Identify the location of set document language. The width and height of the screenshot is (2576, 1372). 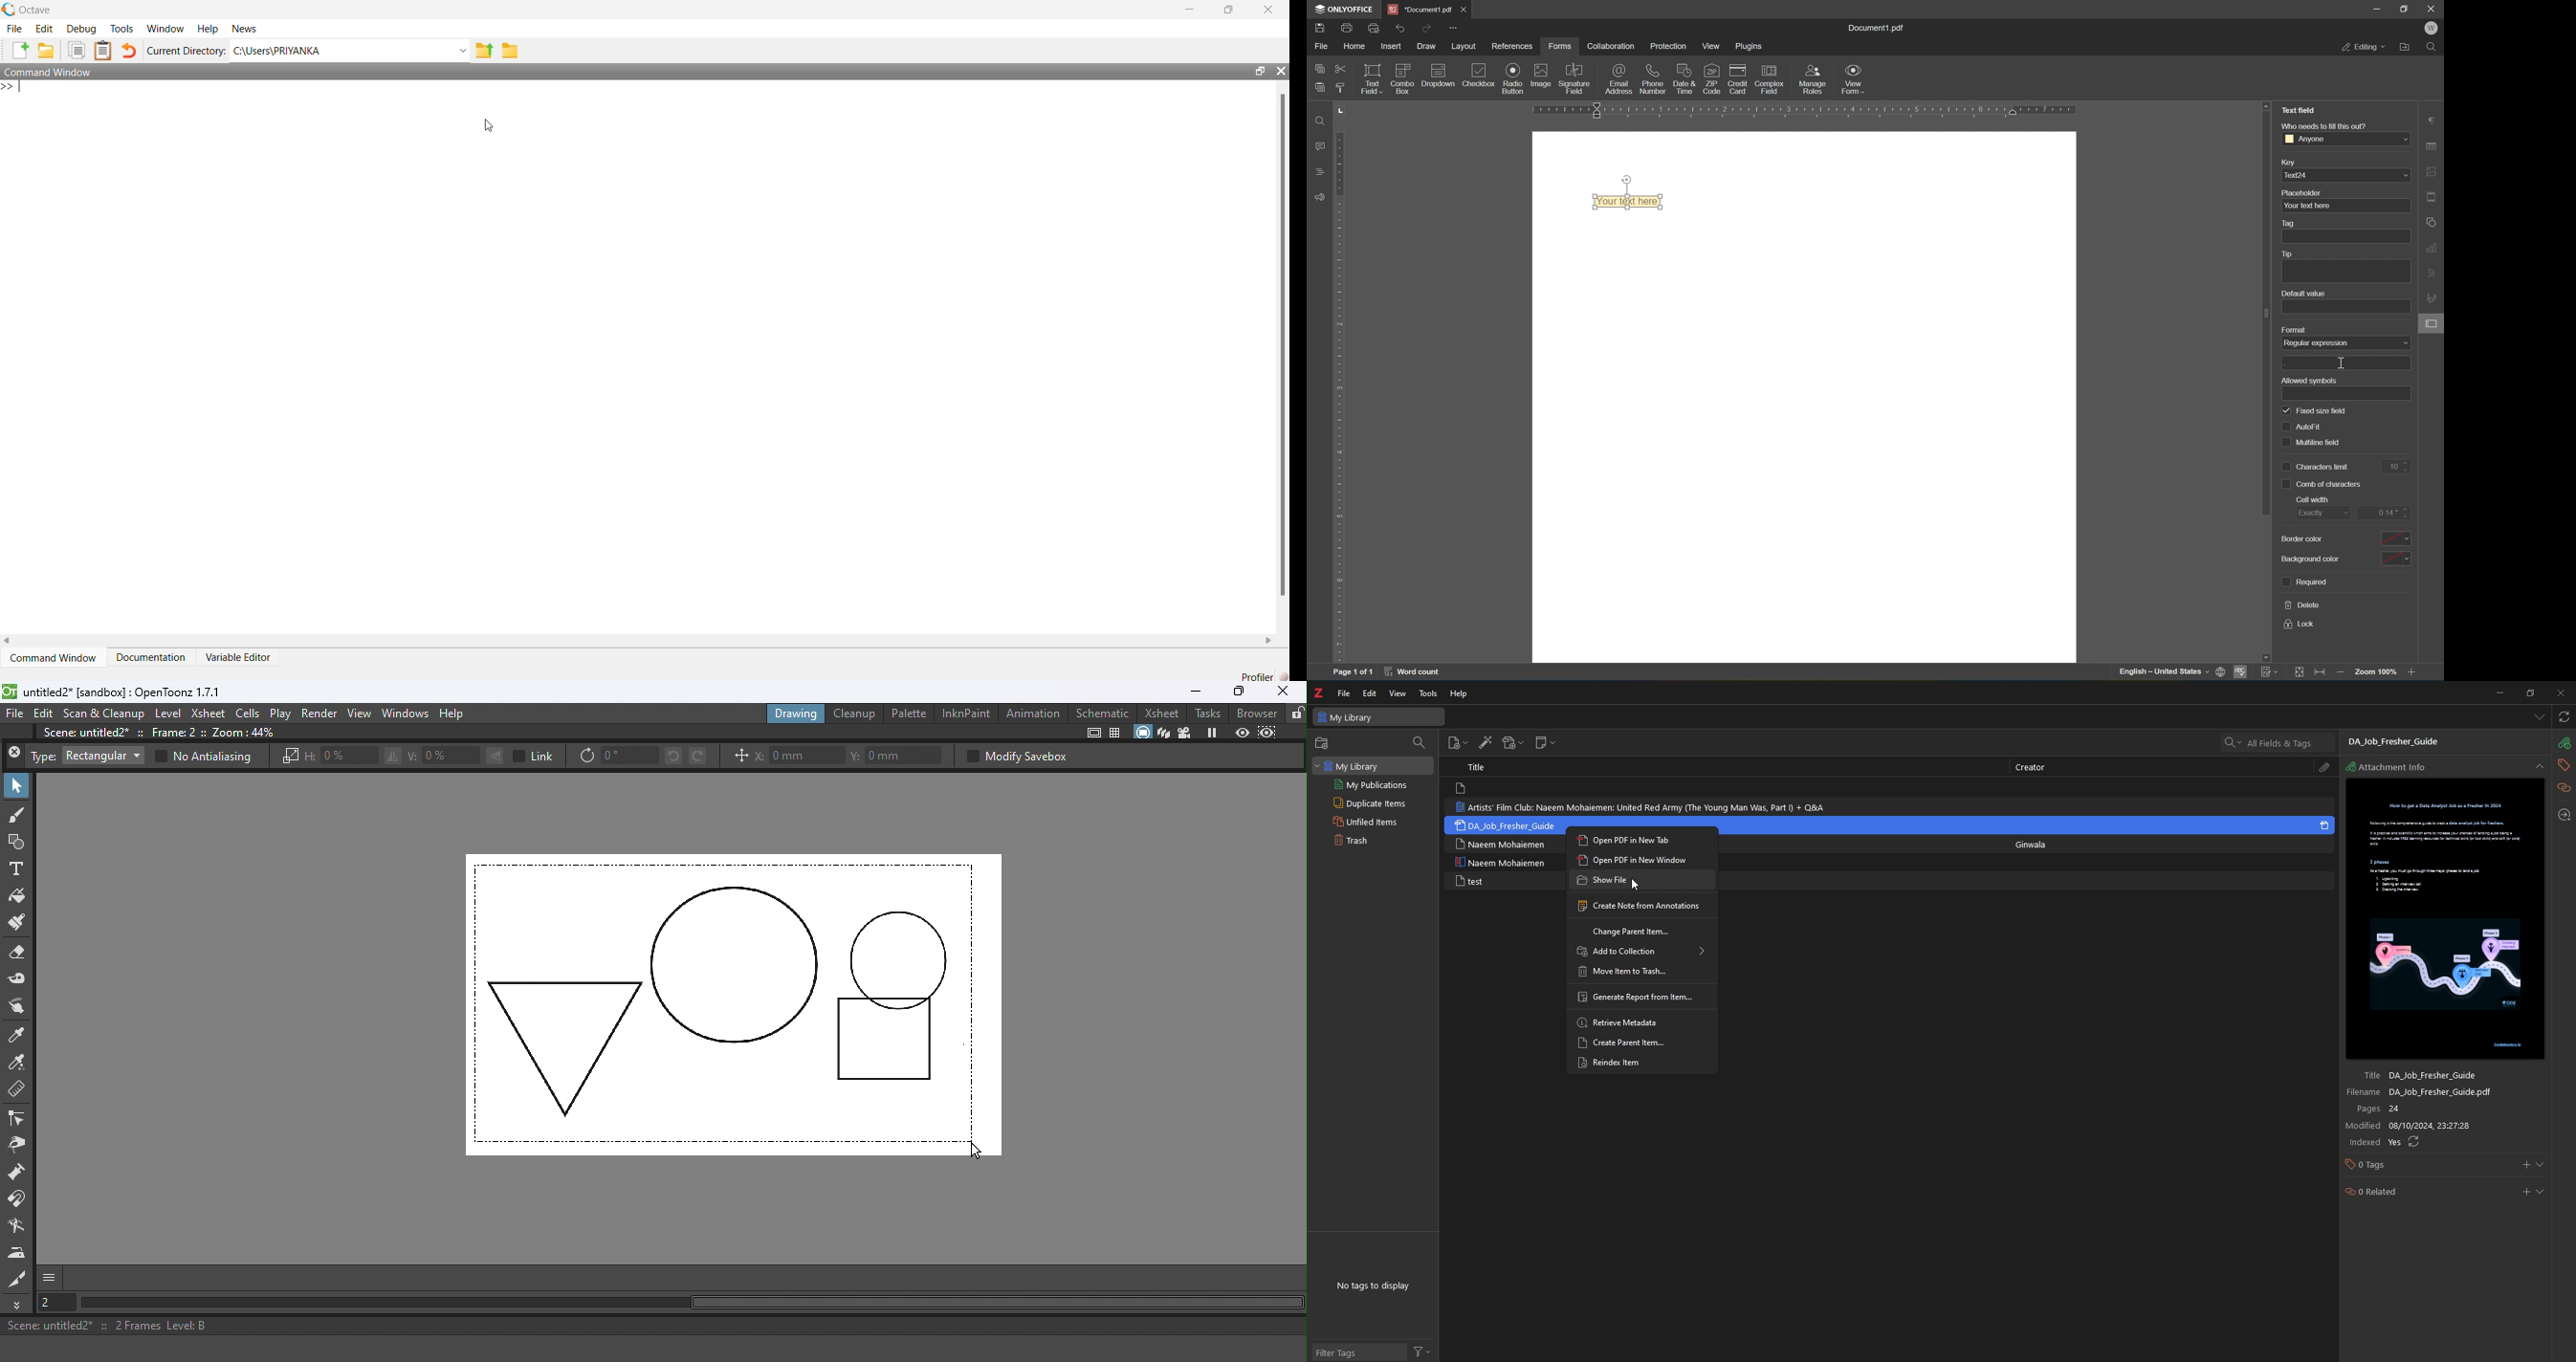
(2224, 673).